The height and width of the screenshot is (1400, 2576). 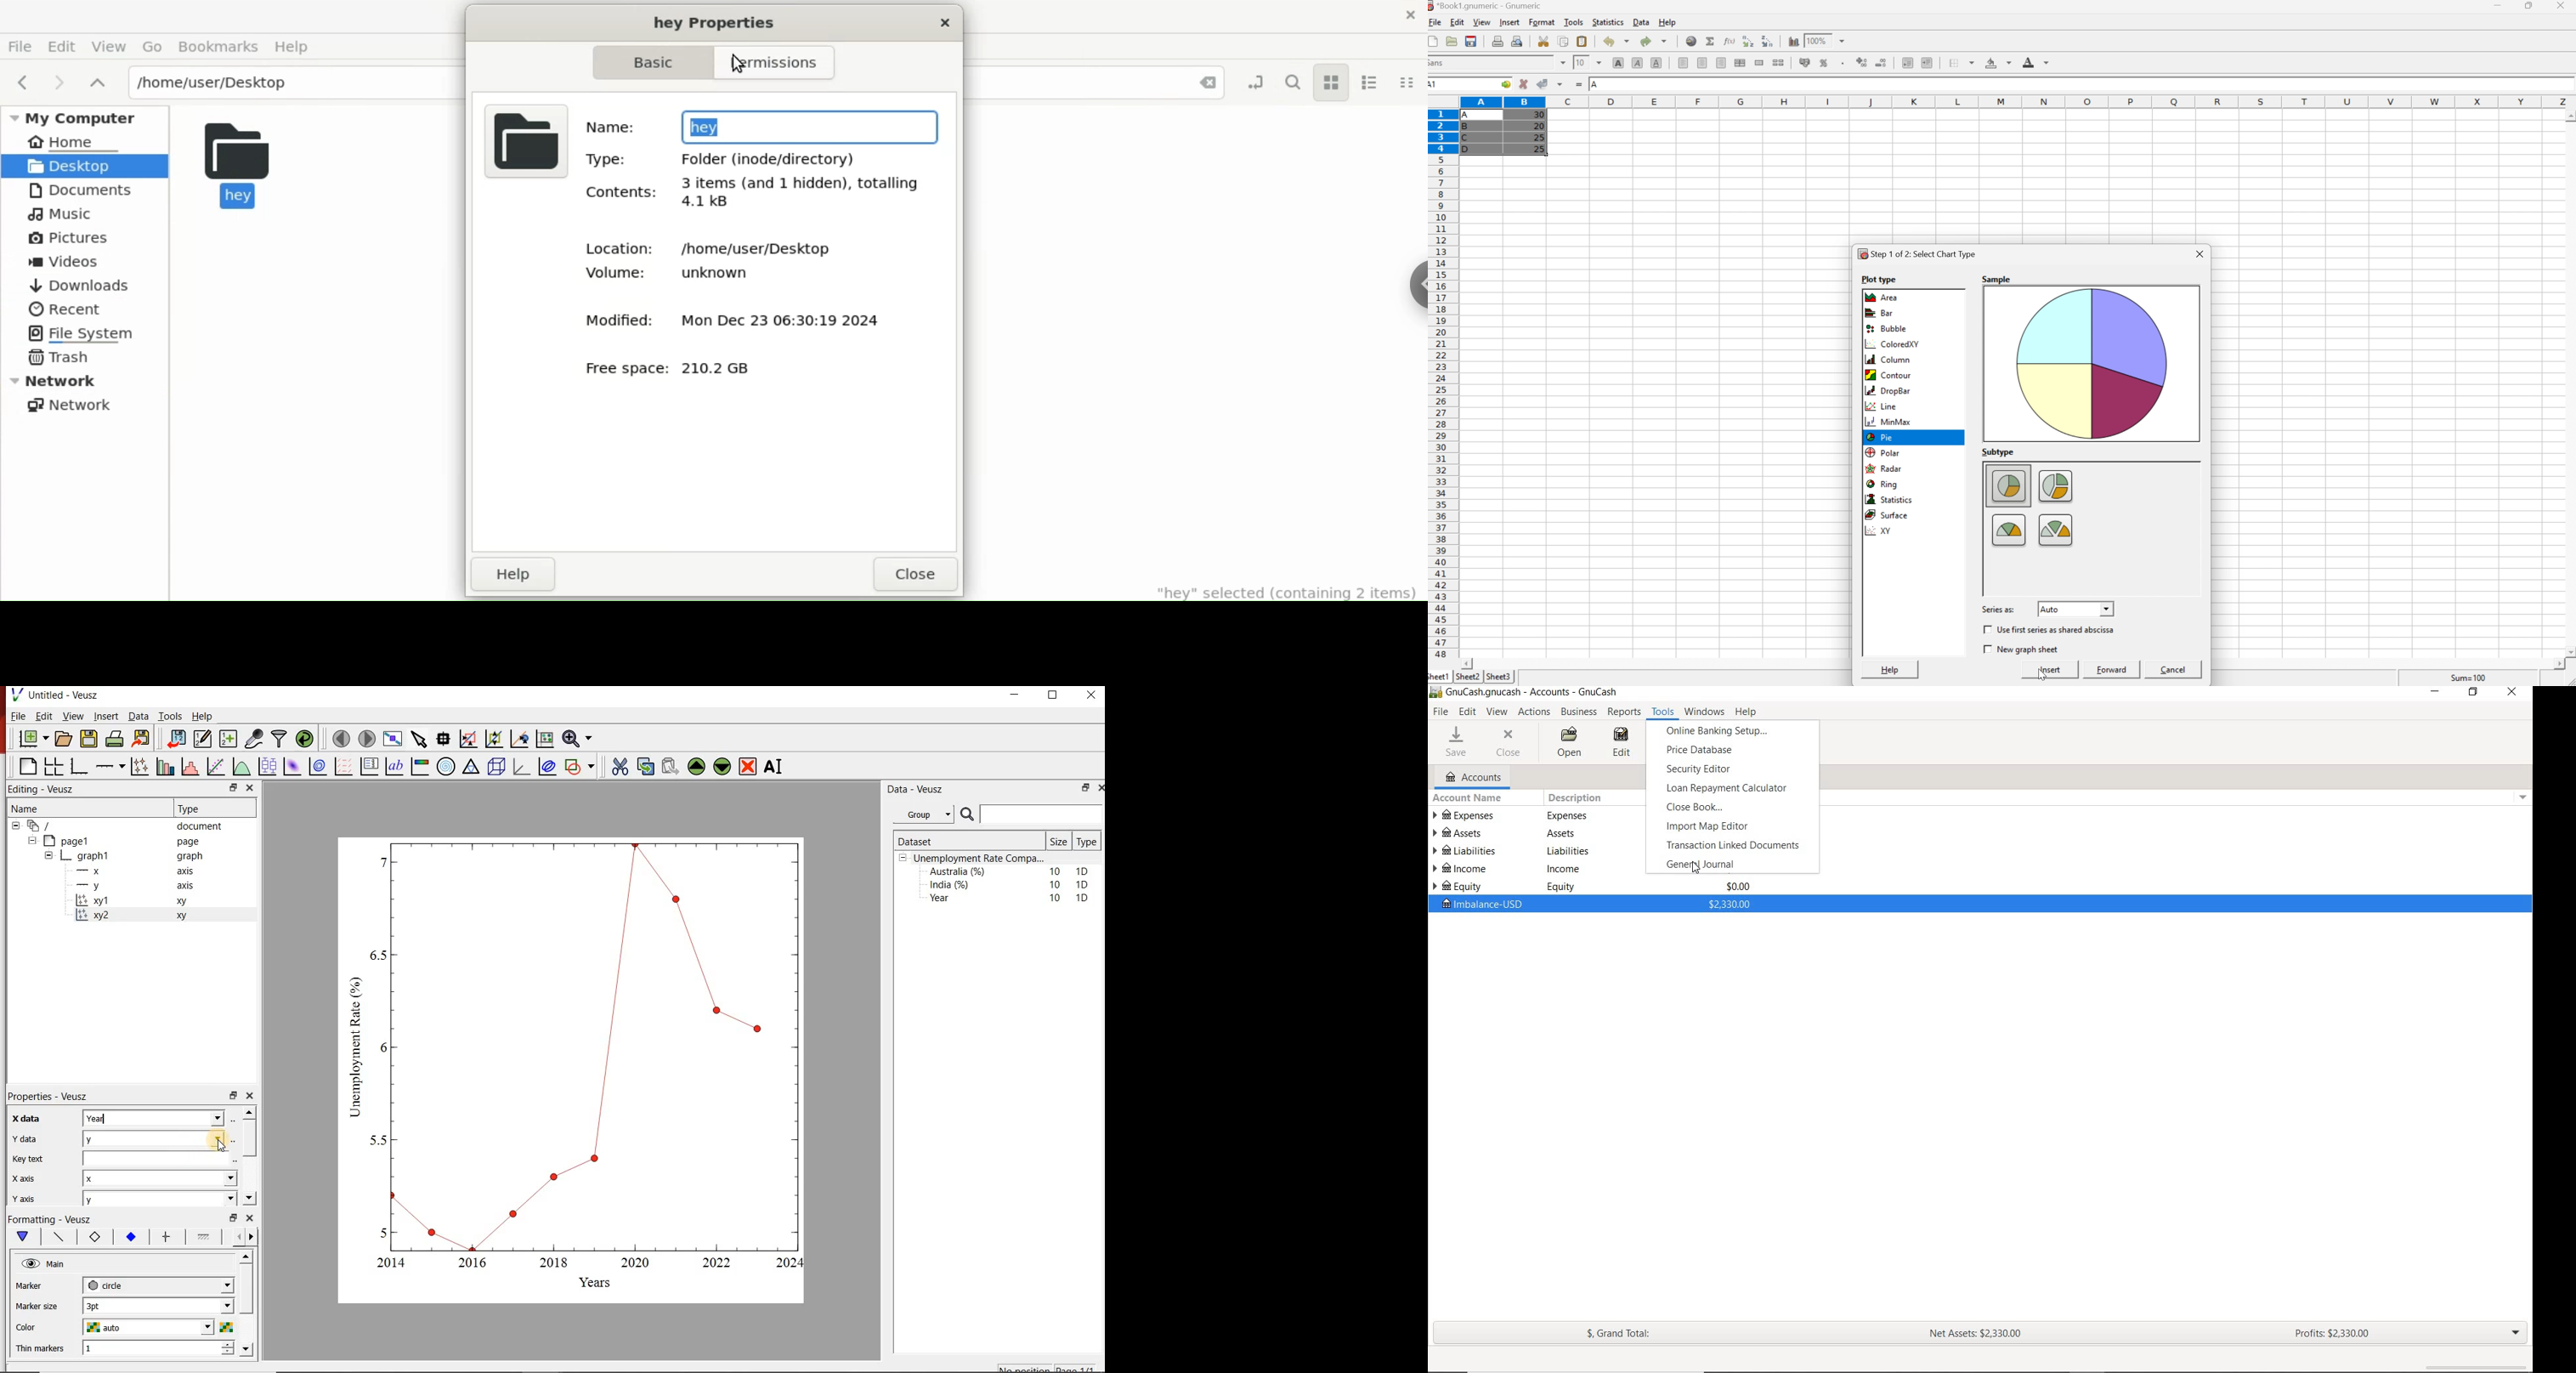 I want to click on Borders, so click(x=1958, y=62).